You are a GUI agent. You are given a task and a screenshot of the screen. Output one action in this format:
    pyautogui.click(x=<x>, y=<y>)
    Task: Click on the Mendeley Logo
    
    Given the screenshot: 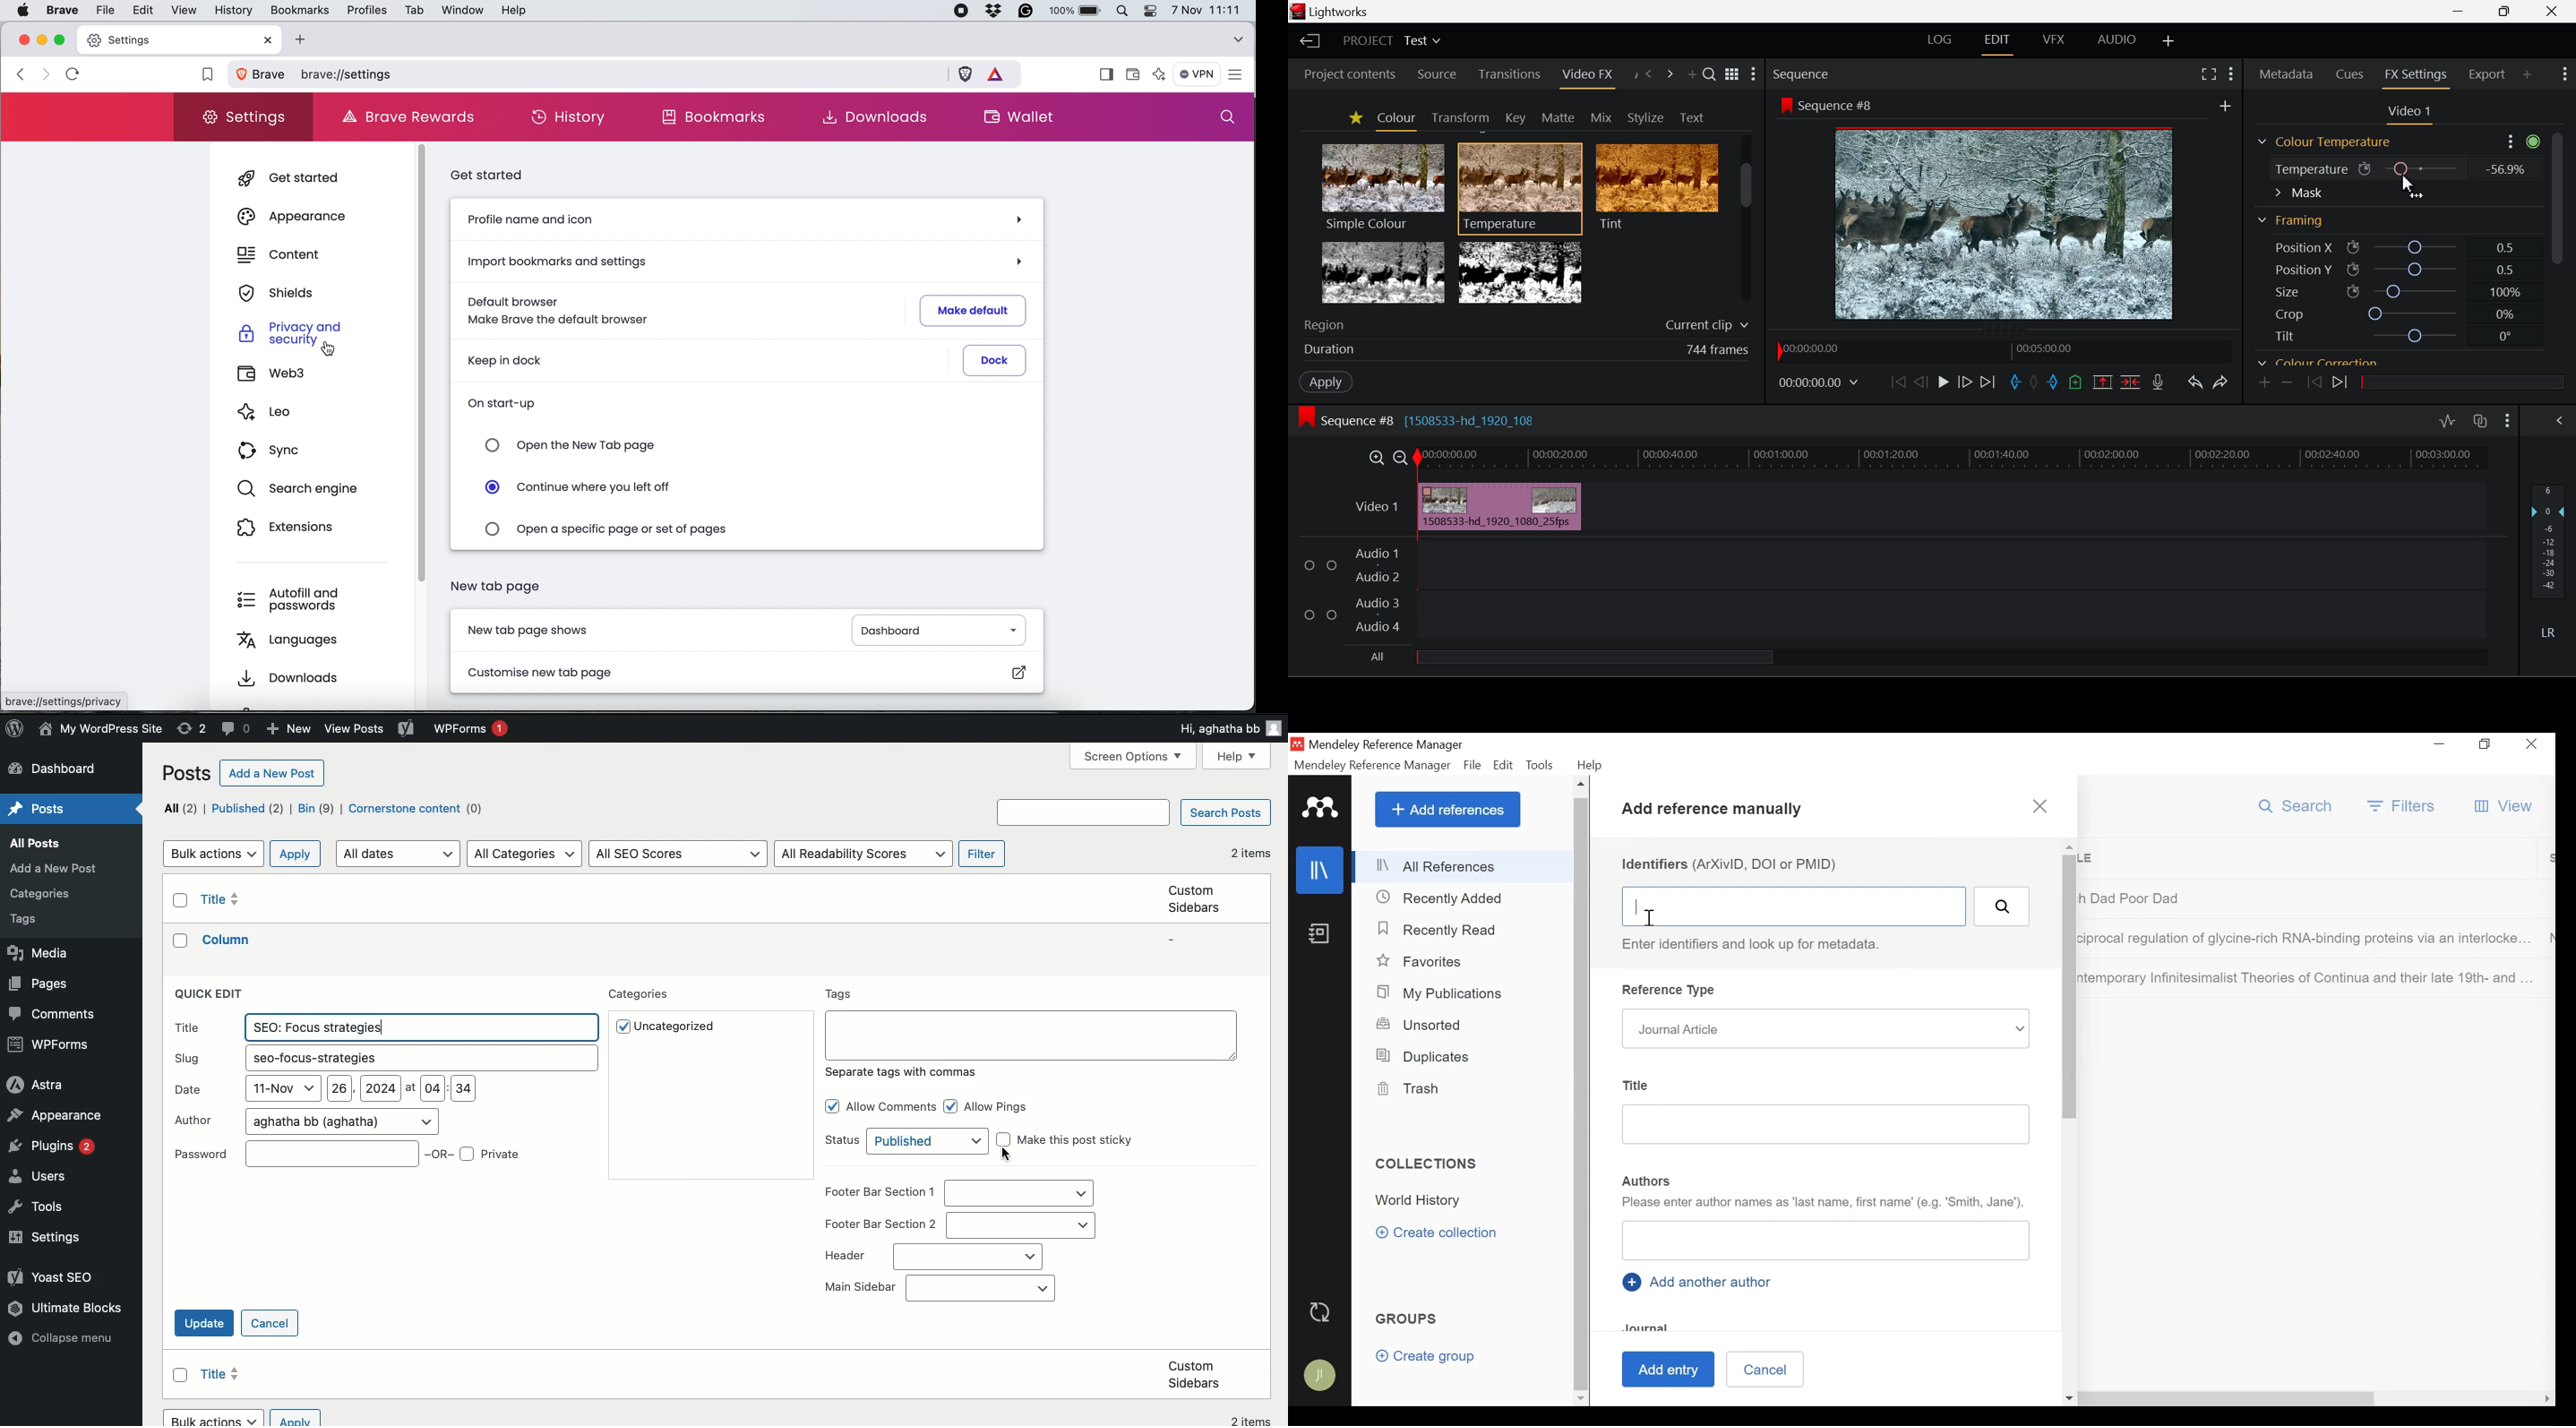 What is the action you would take?
    pyautogui.click(x=1320, y=807)
    